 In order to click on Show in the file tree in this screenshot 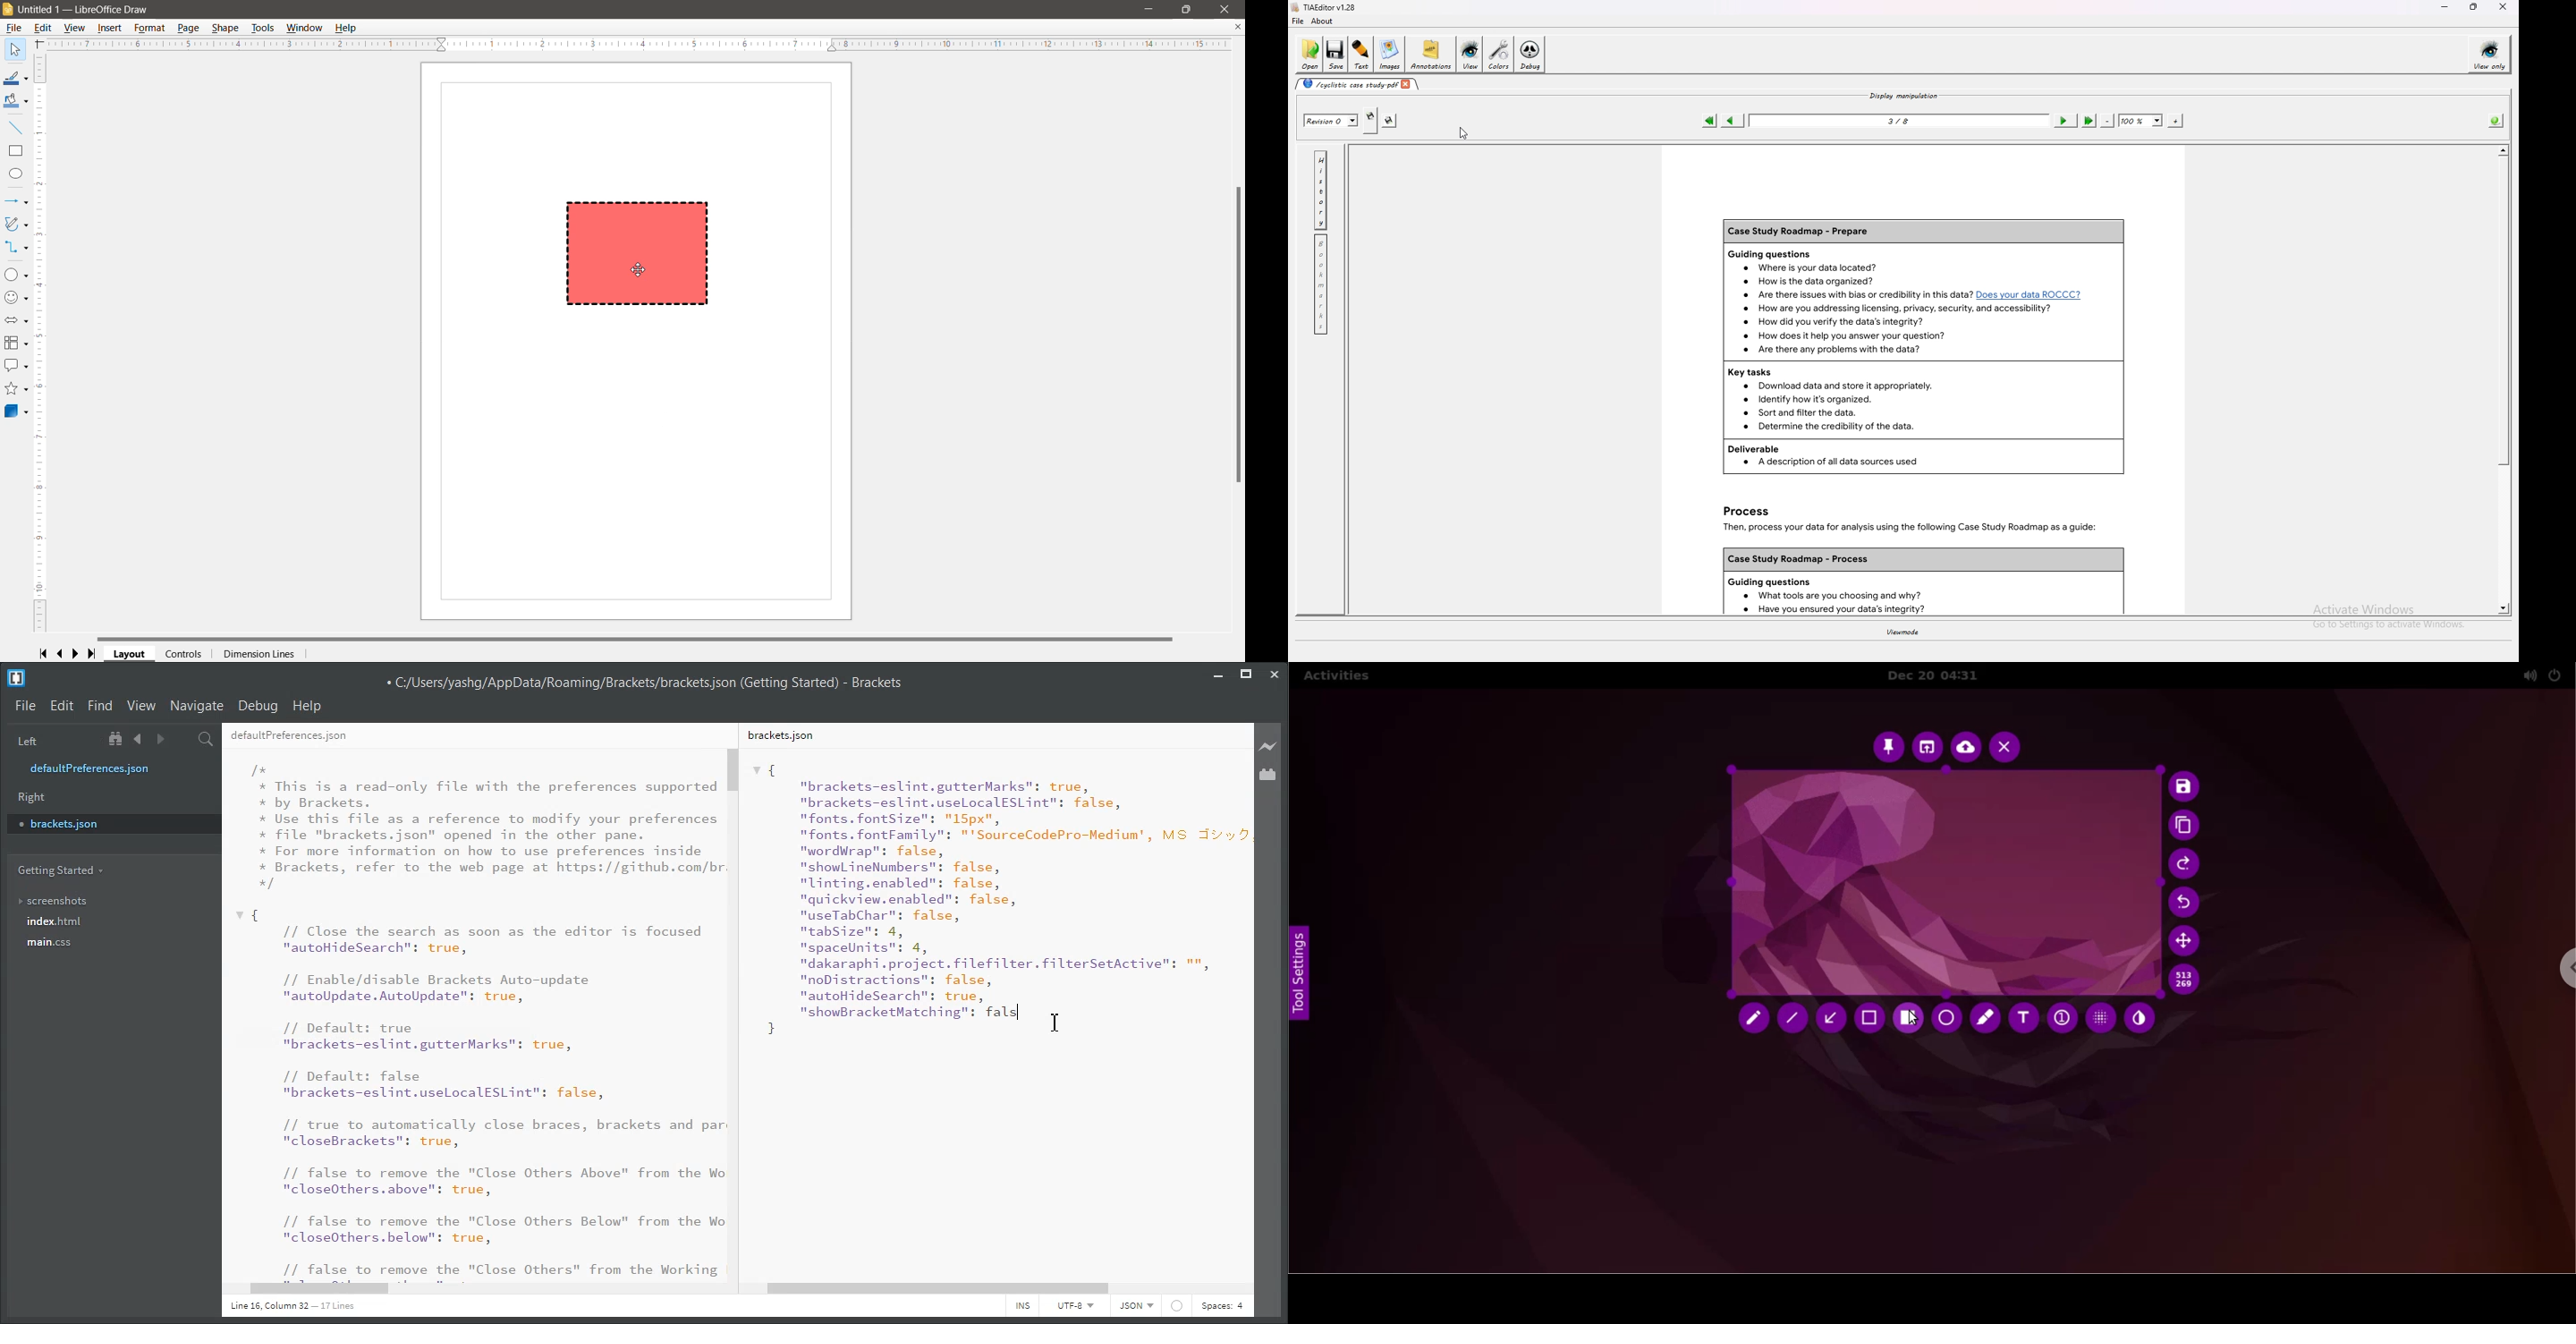, I will do `click(117, 739)`.